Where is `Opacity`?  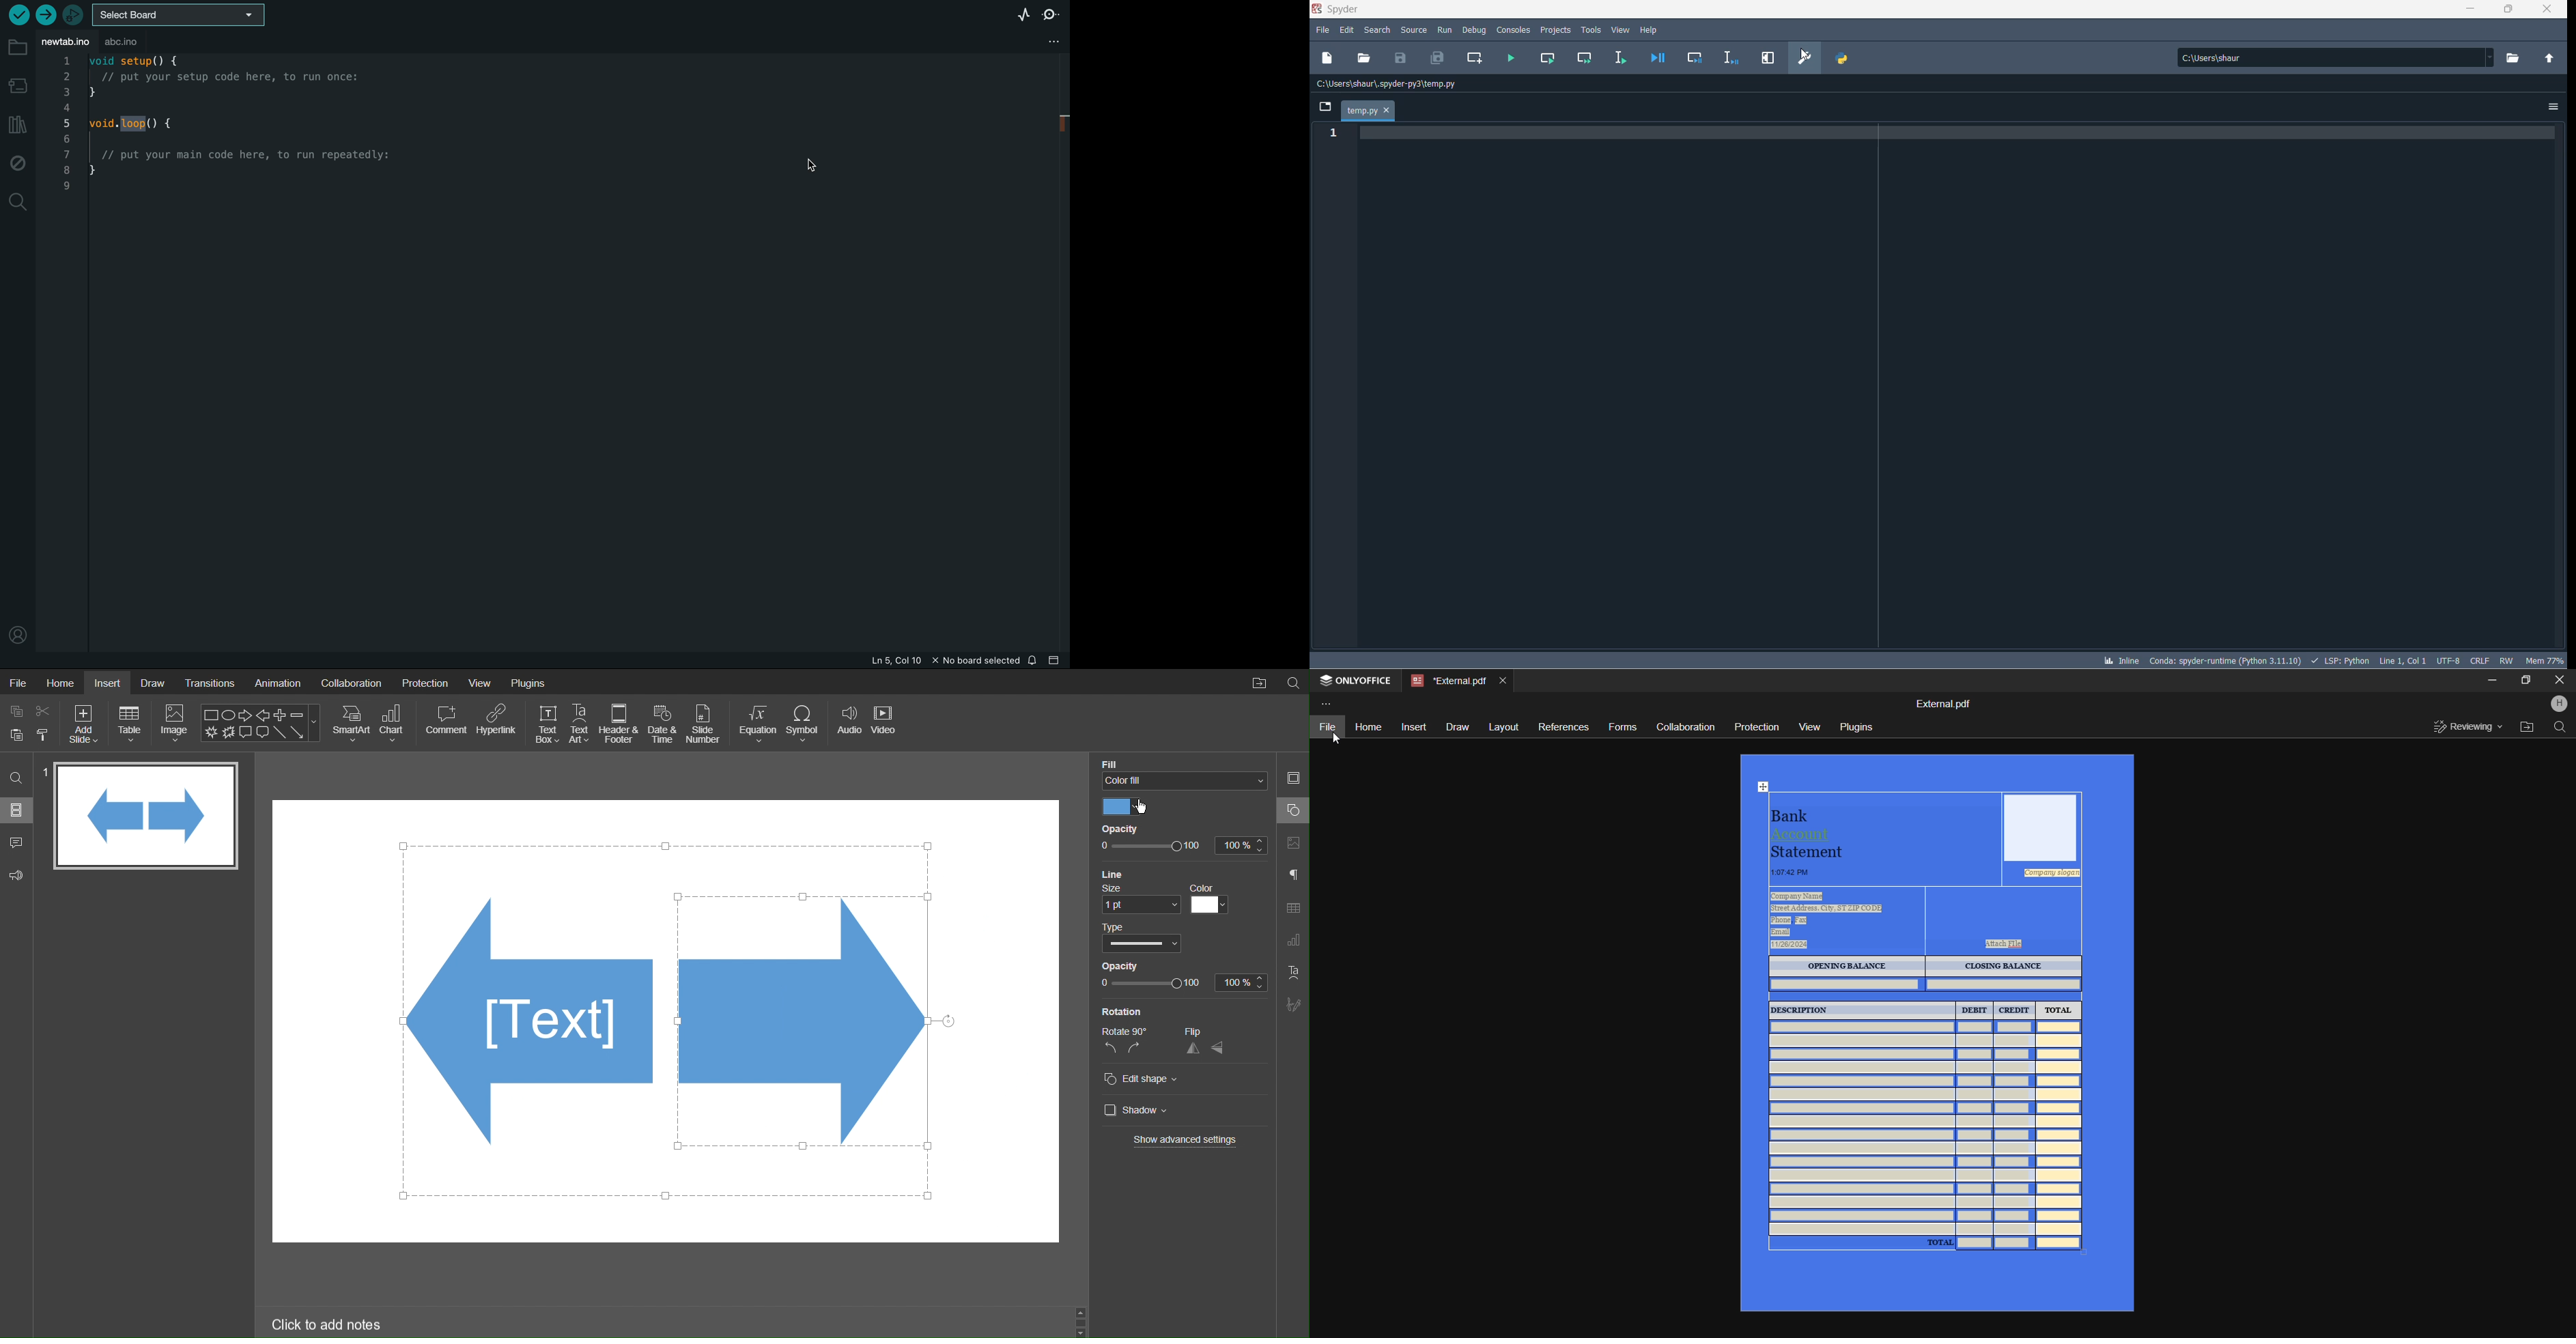
Opacity is located at coordinates (1131, 965).